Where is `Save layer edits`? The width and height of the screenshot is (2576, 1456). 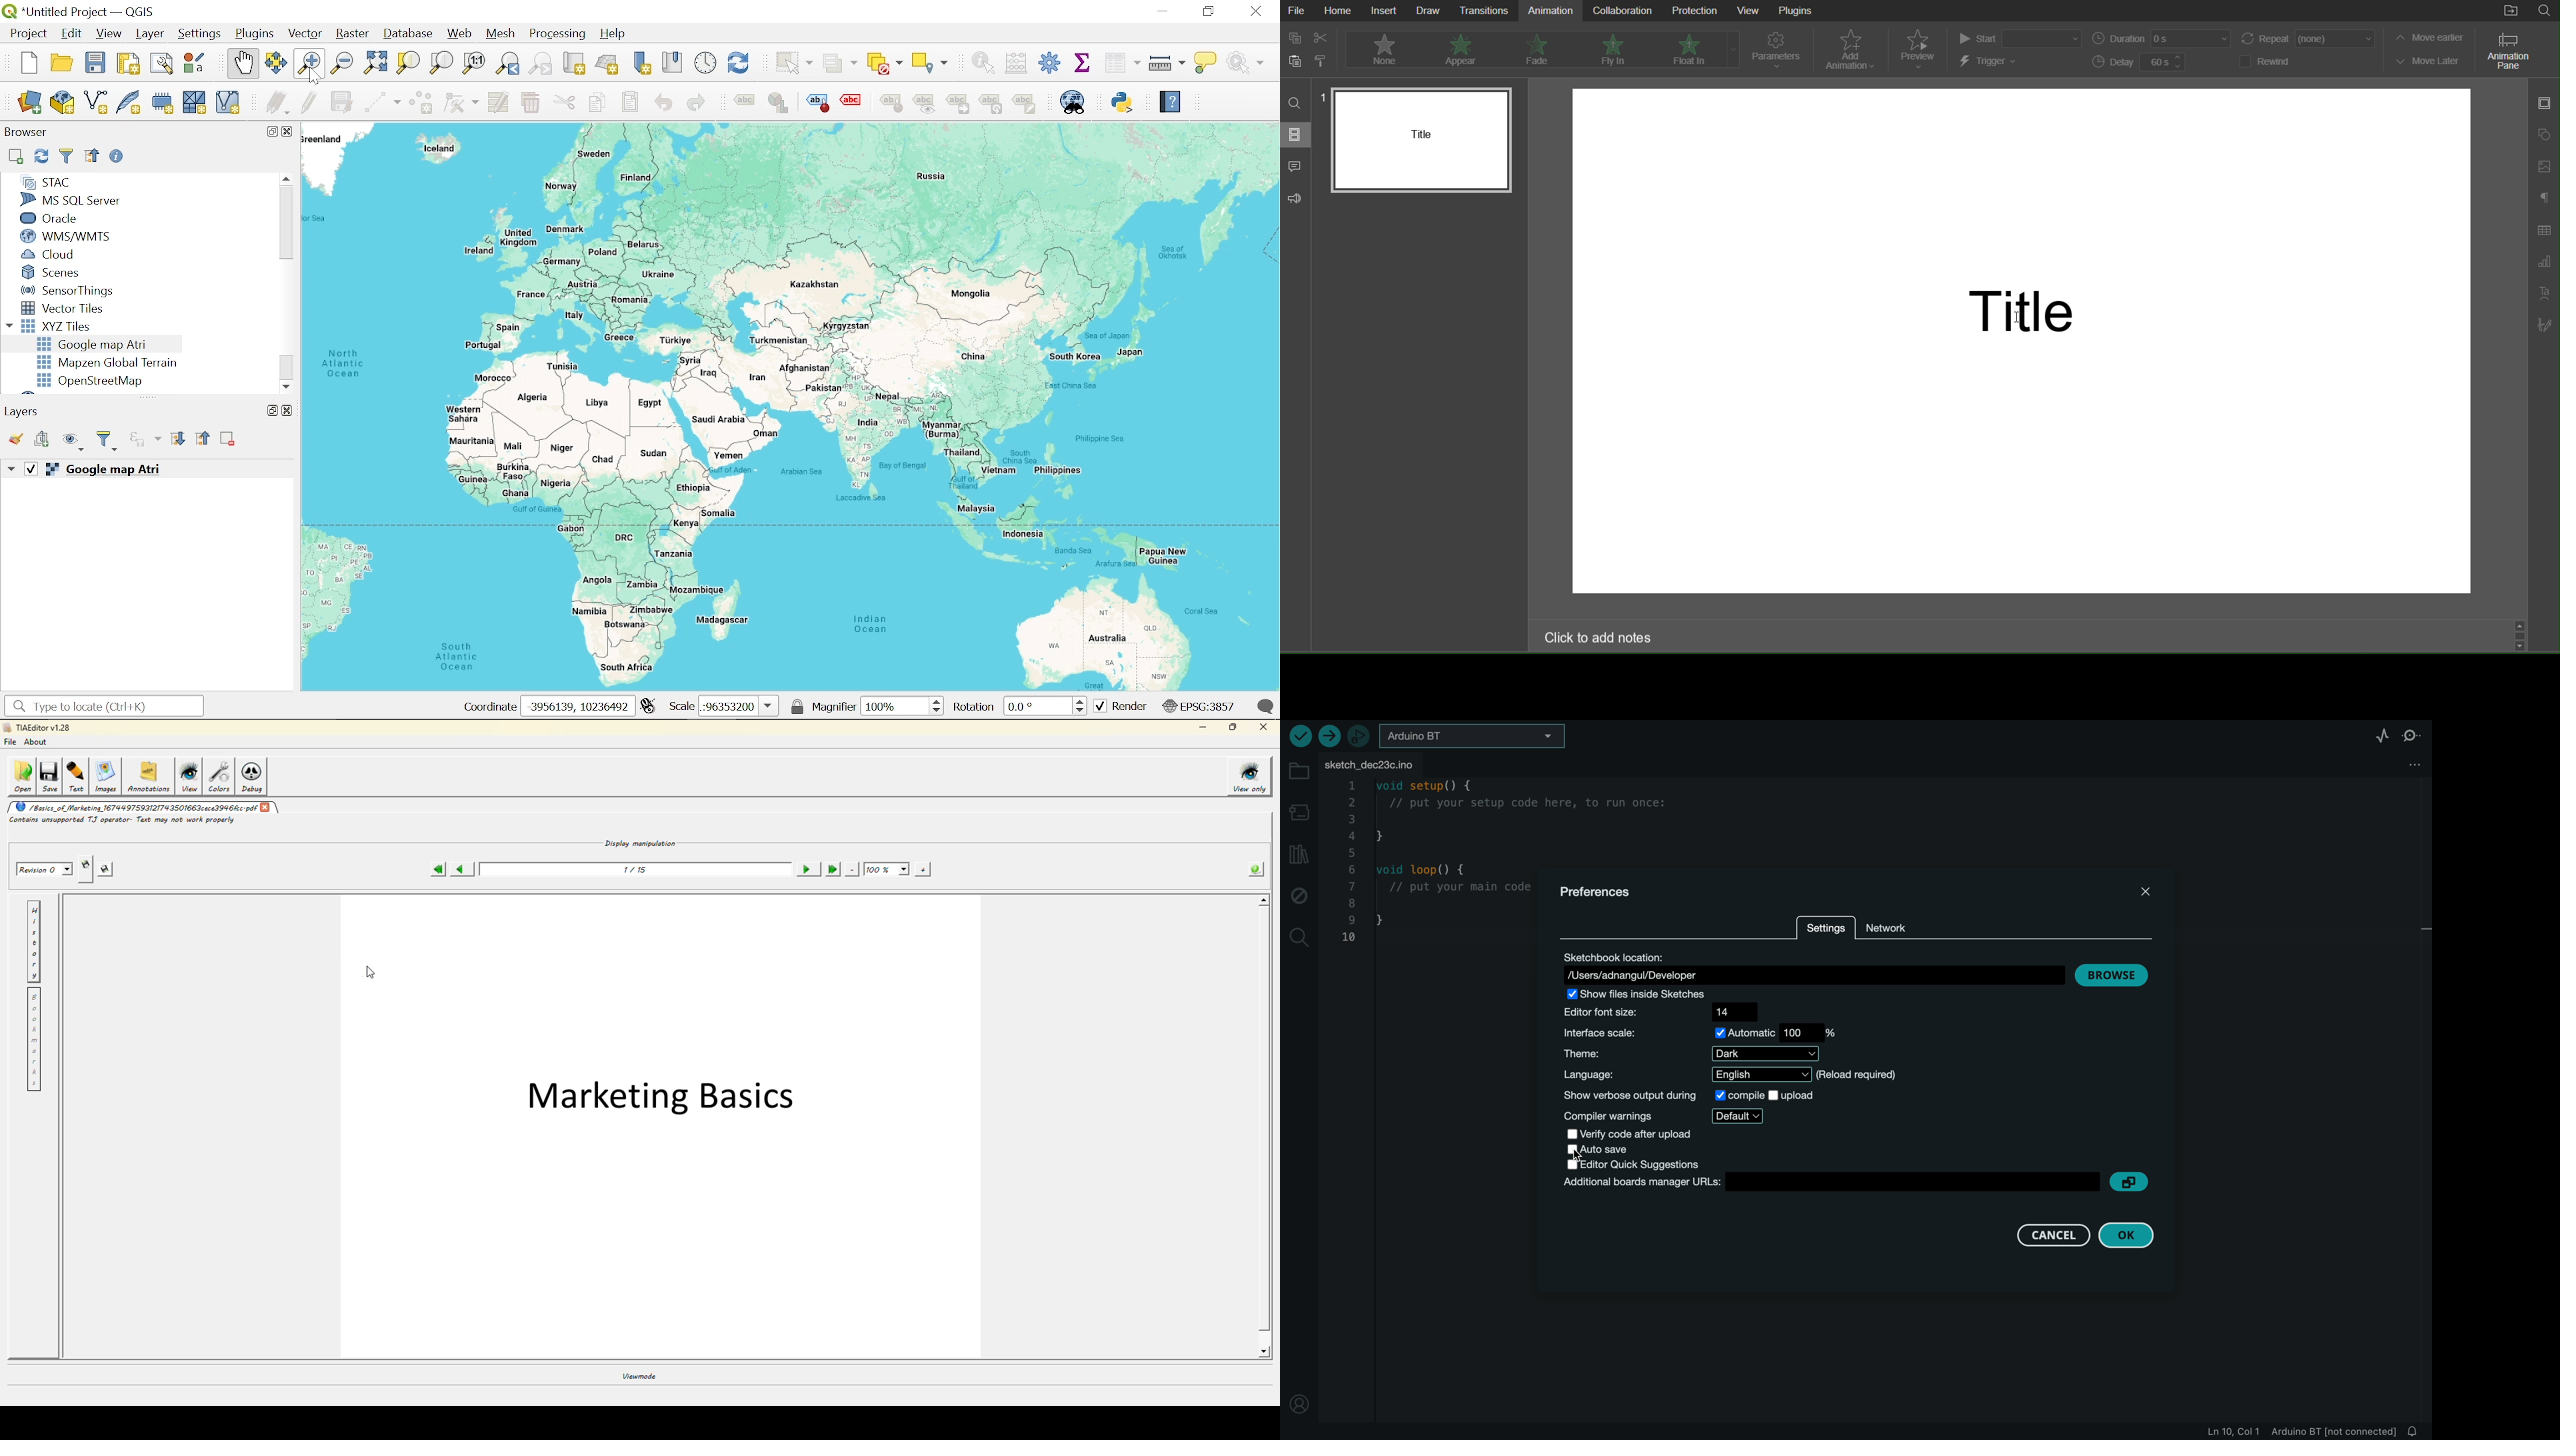
Save layer edits is located at coordinates (342, 102).